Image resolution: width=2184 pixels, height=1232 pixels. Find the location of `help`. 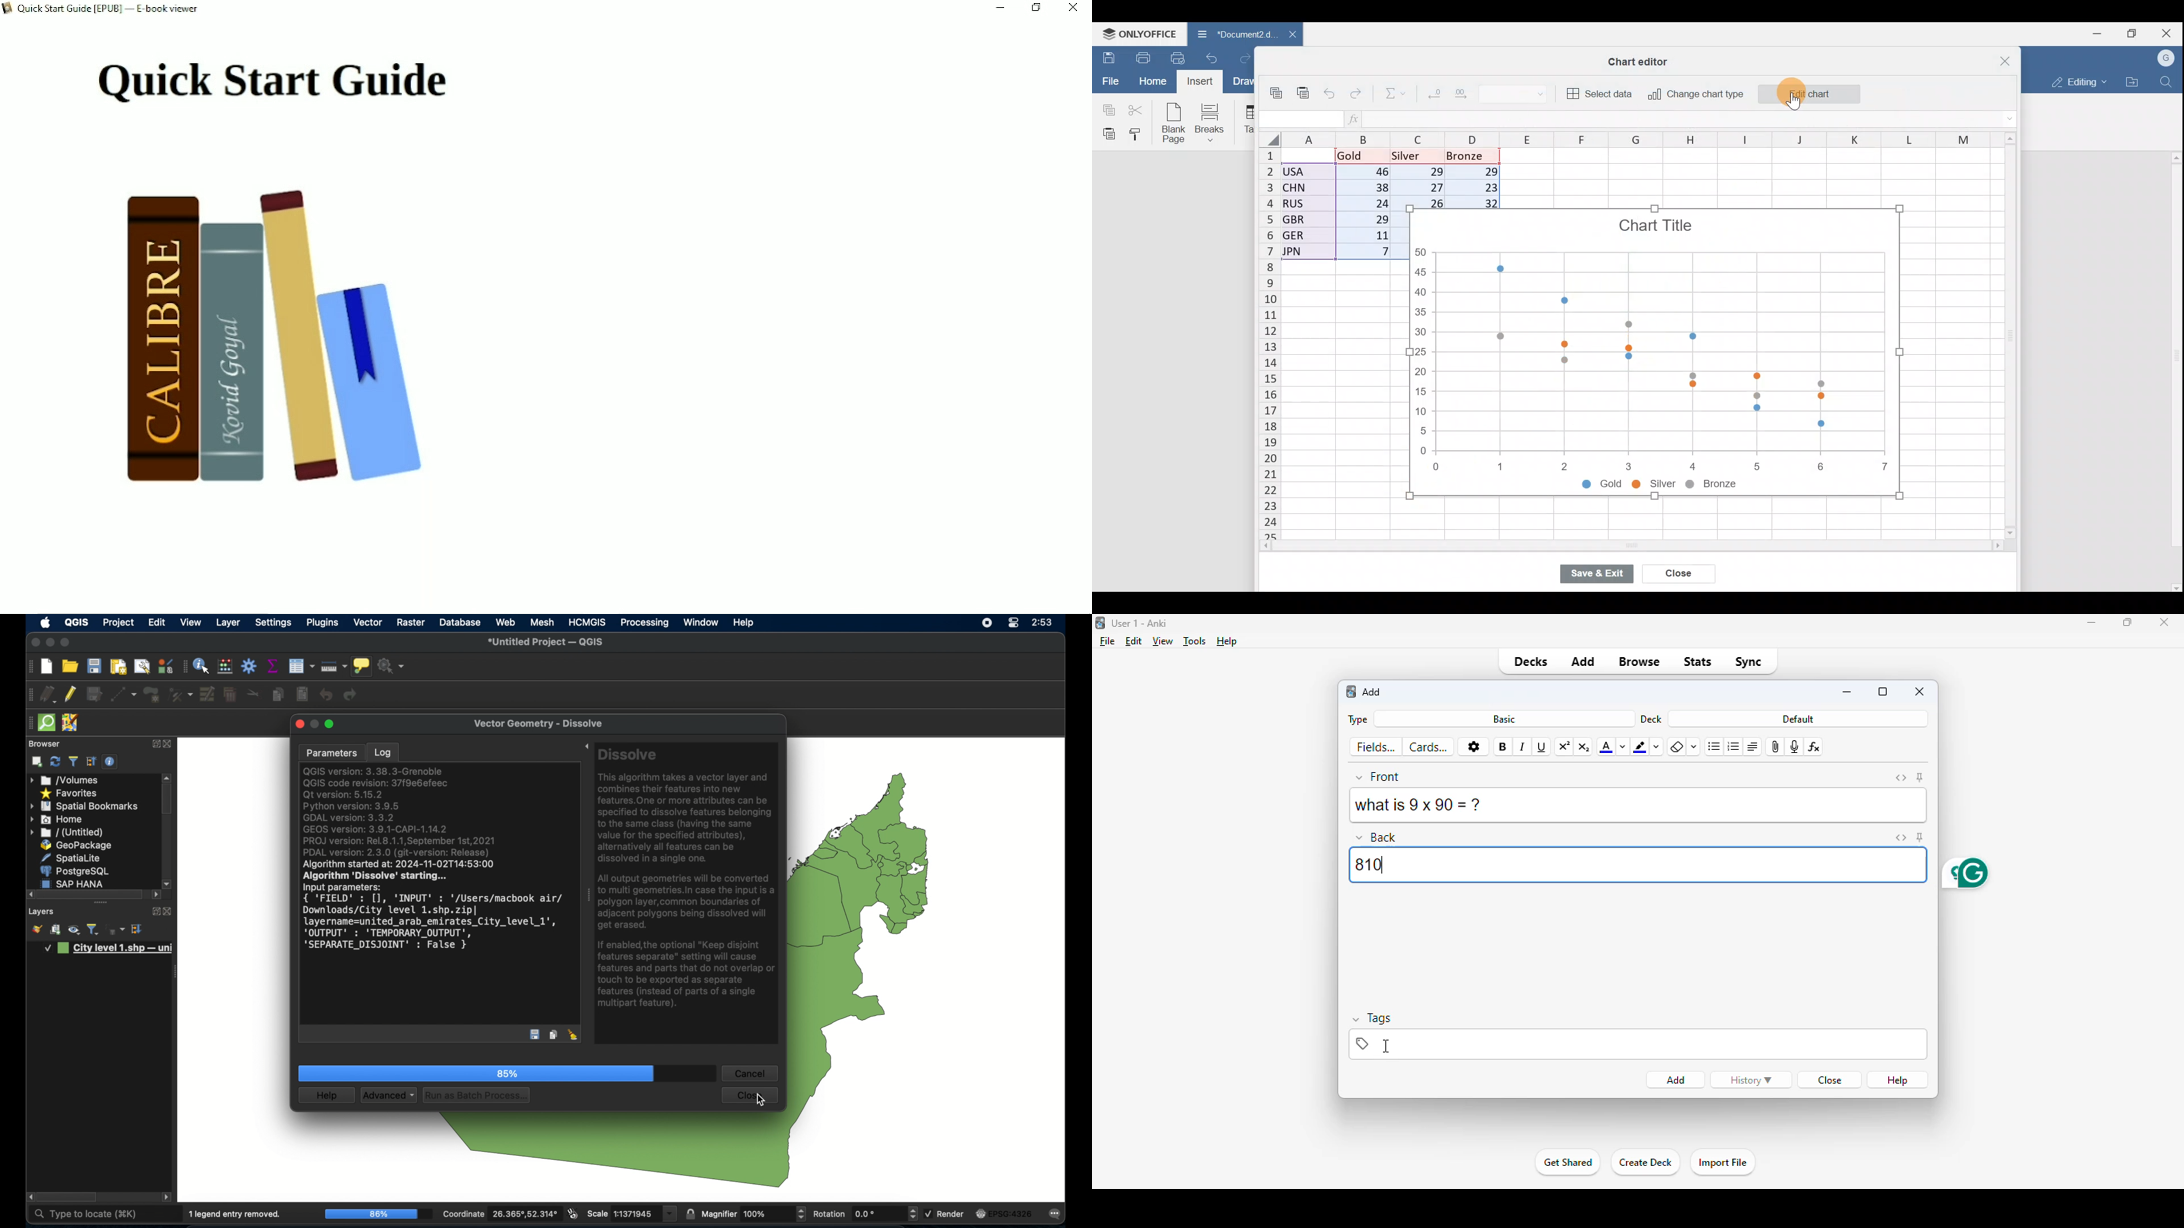

help is located at coordinates (1227, 641).